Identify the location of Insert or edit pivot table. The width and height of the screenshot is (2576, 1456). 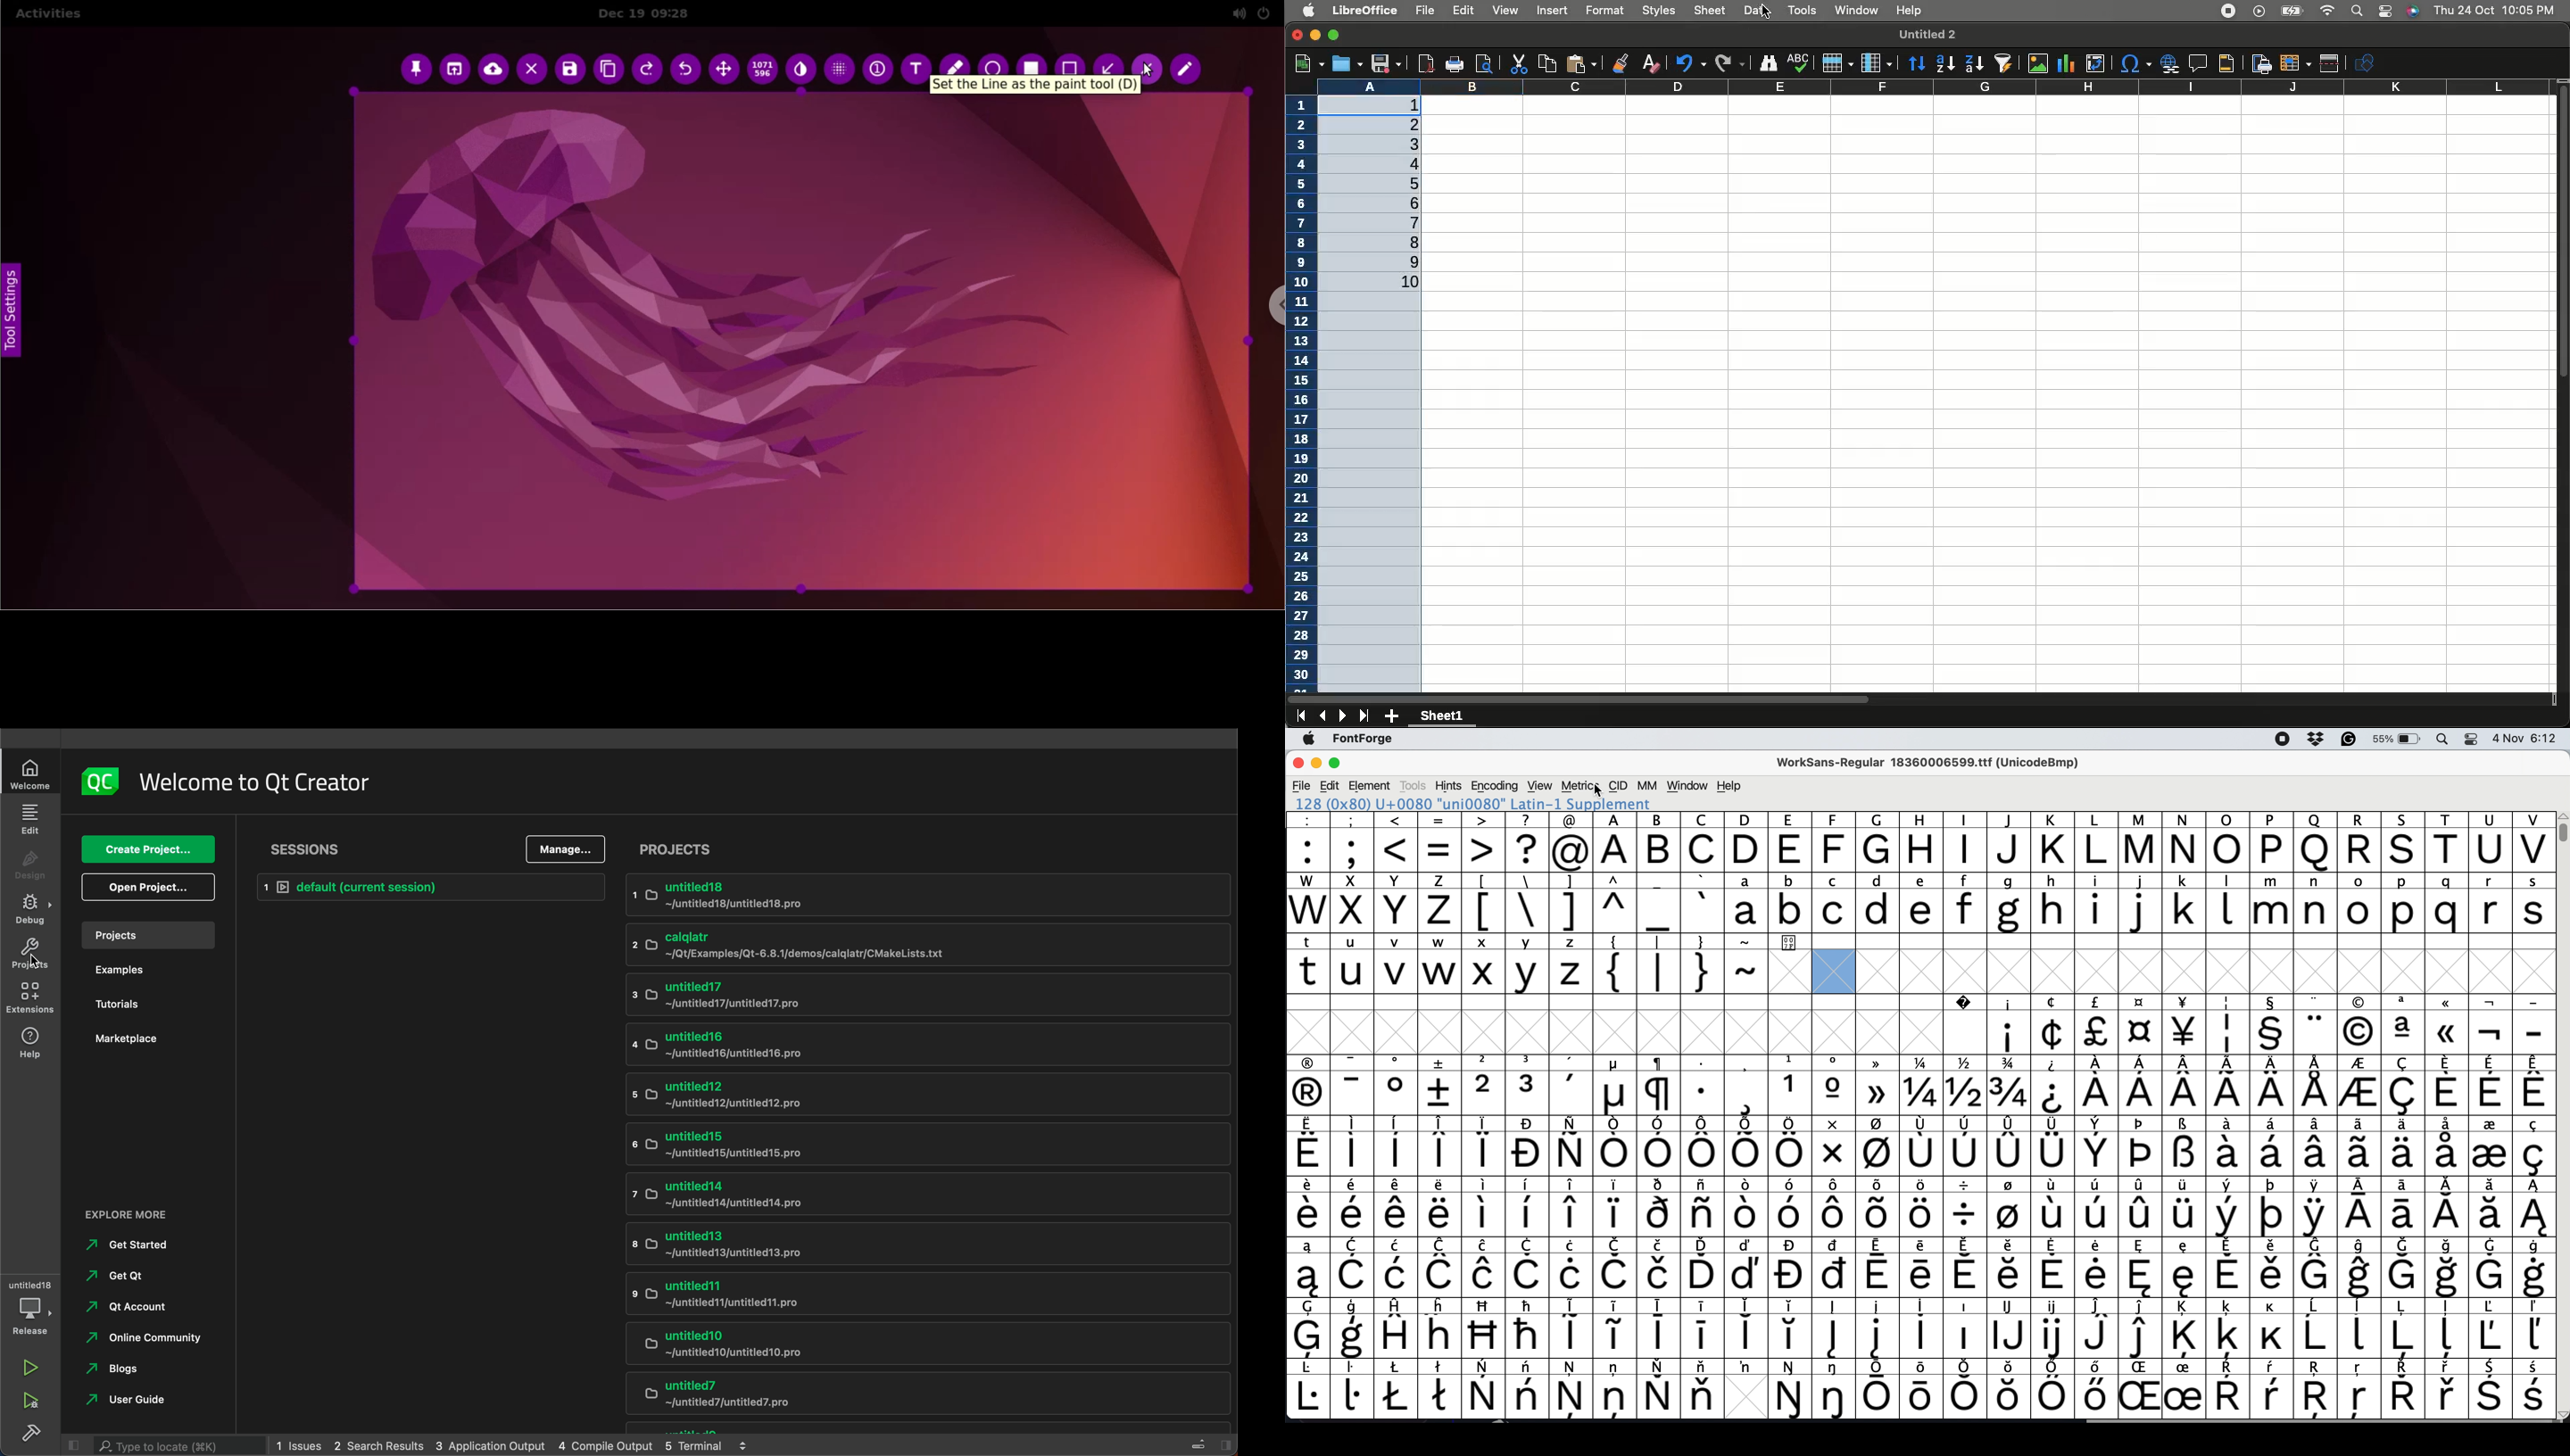
(2095, 63).